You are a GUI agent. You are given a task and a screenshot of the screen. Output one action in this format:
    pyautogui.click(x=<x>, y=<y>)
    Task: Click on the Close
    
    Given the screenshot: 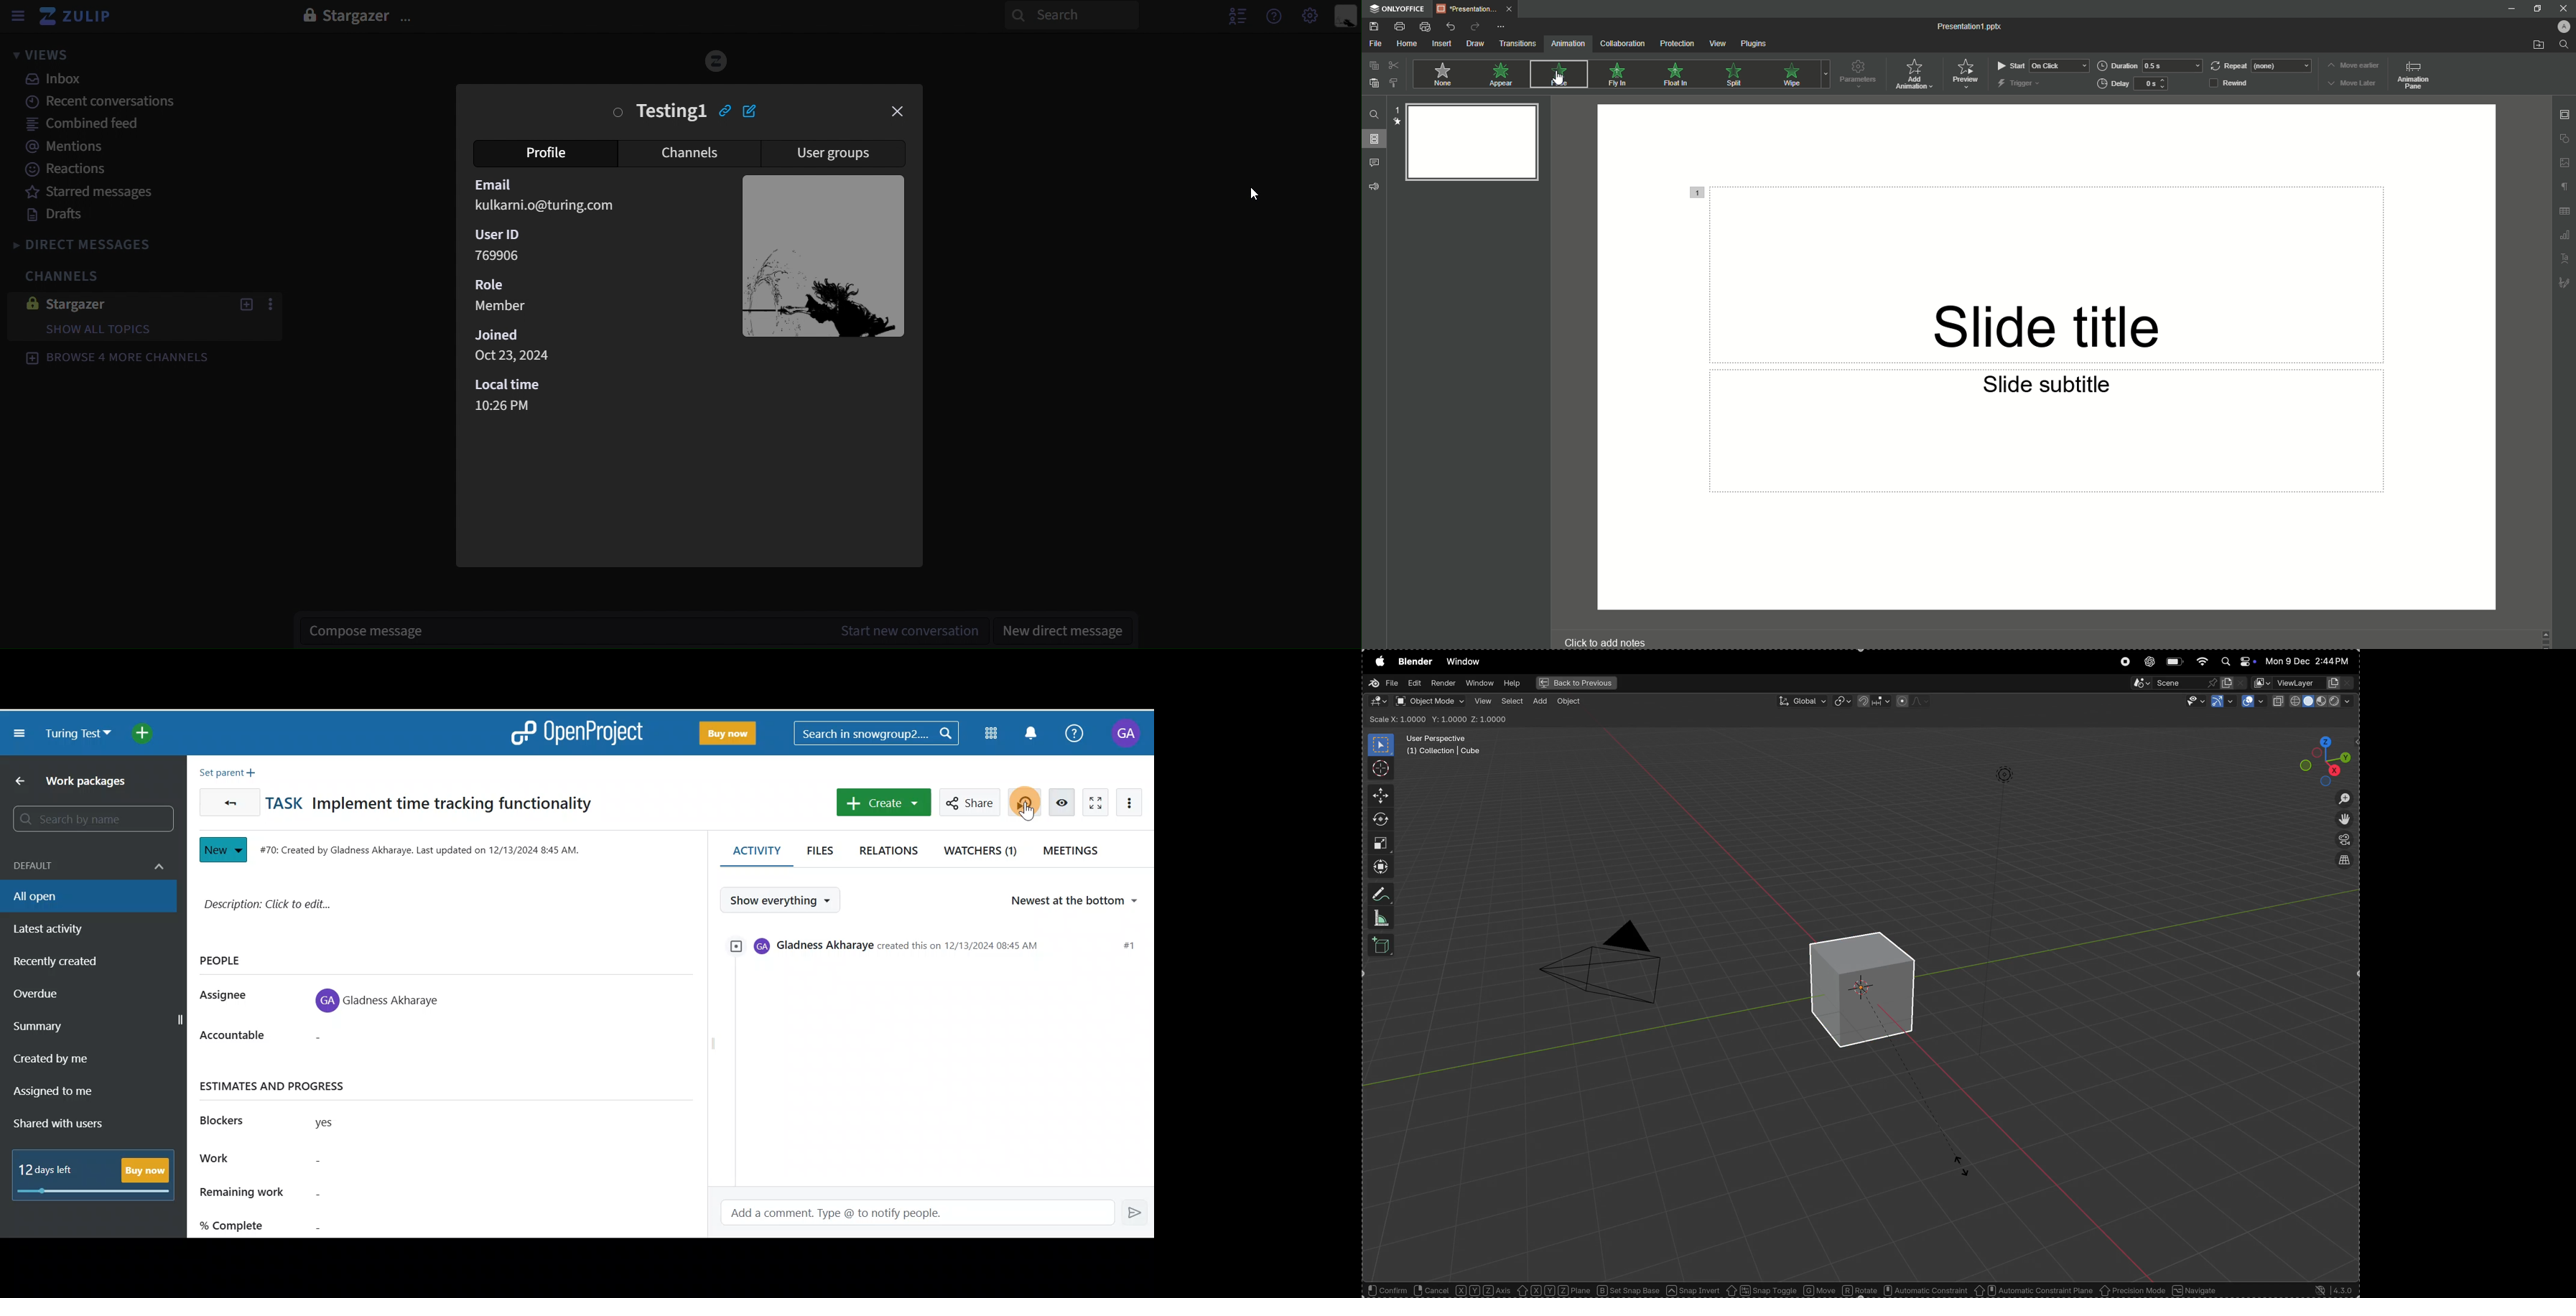 What is the action you would take?
    pyautogui.click(x=2562, y=8)
    